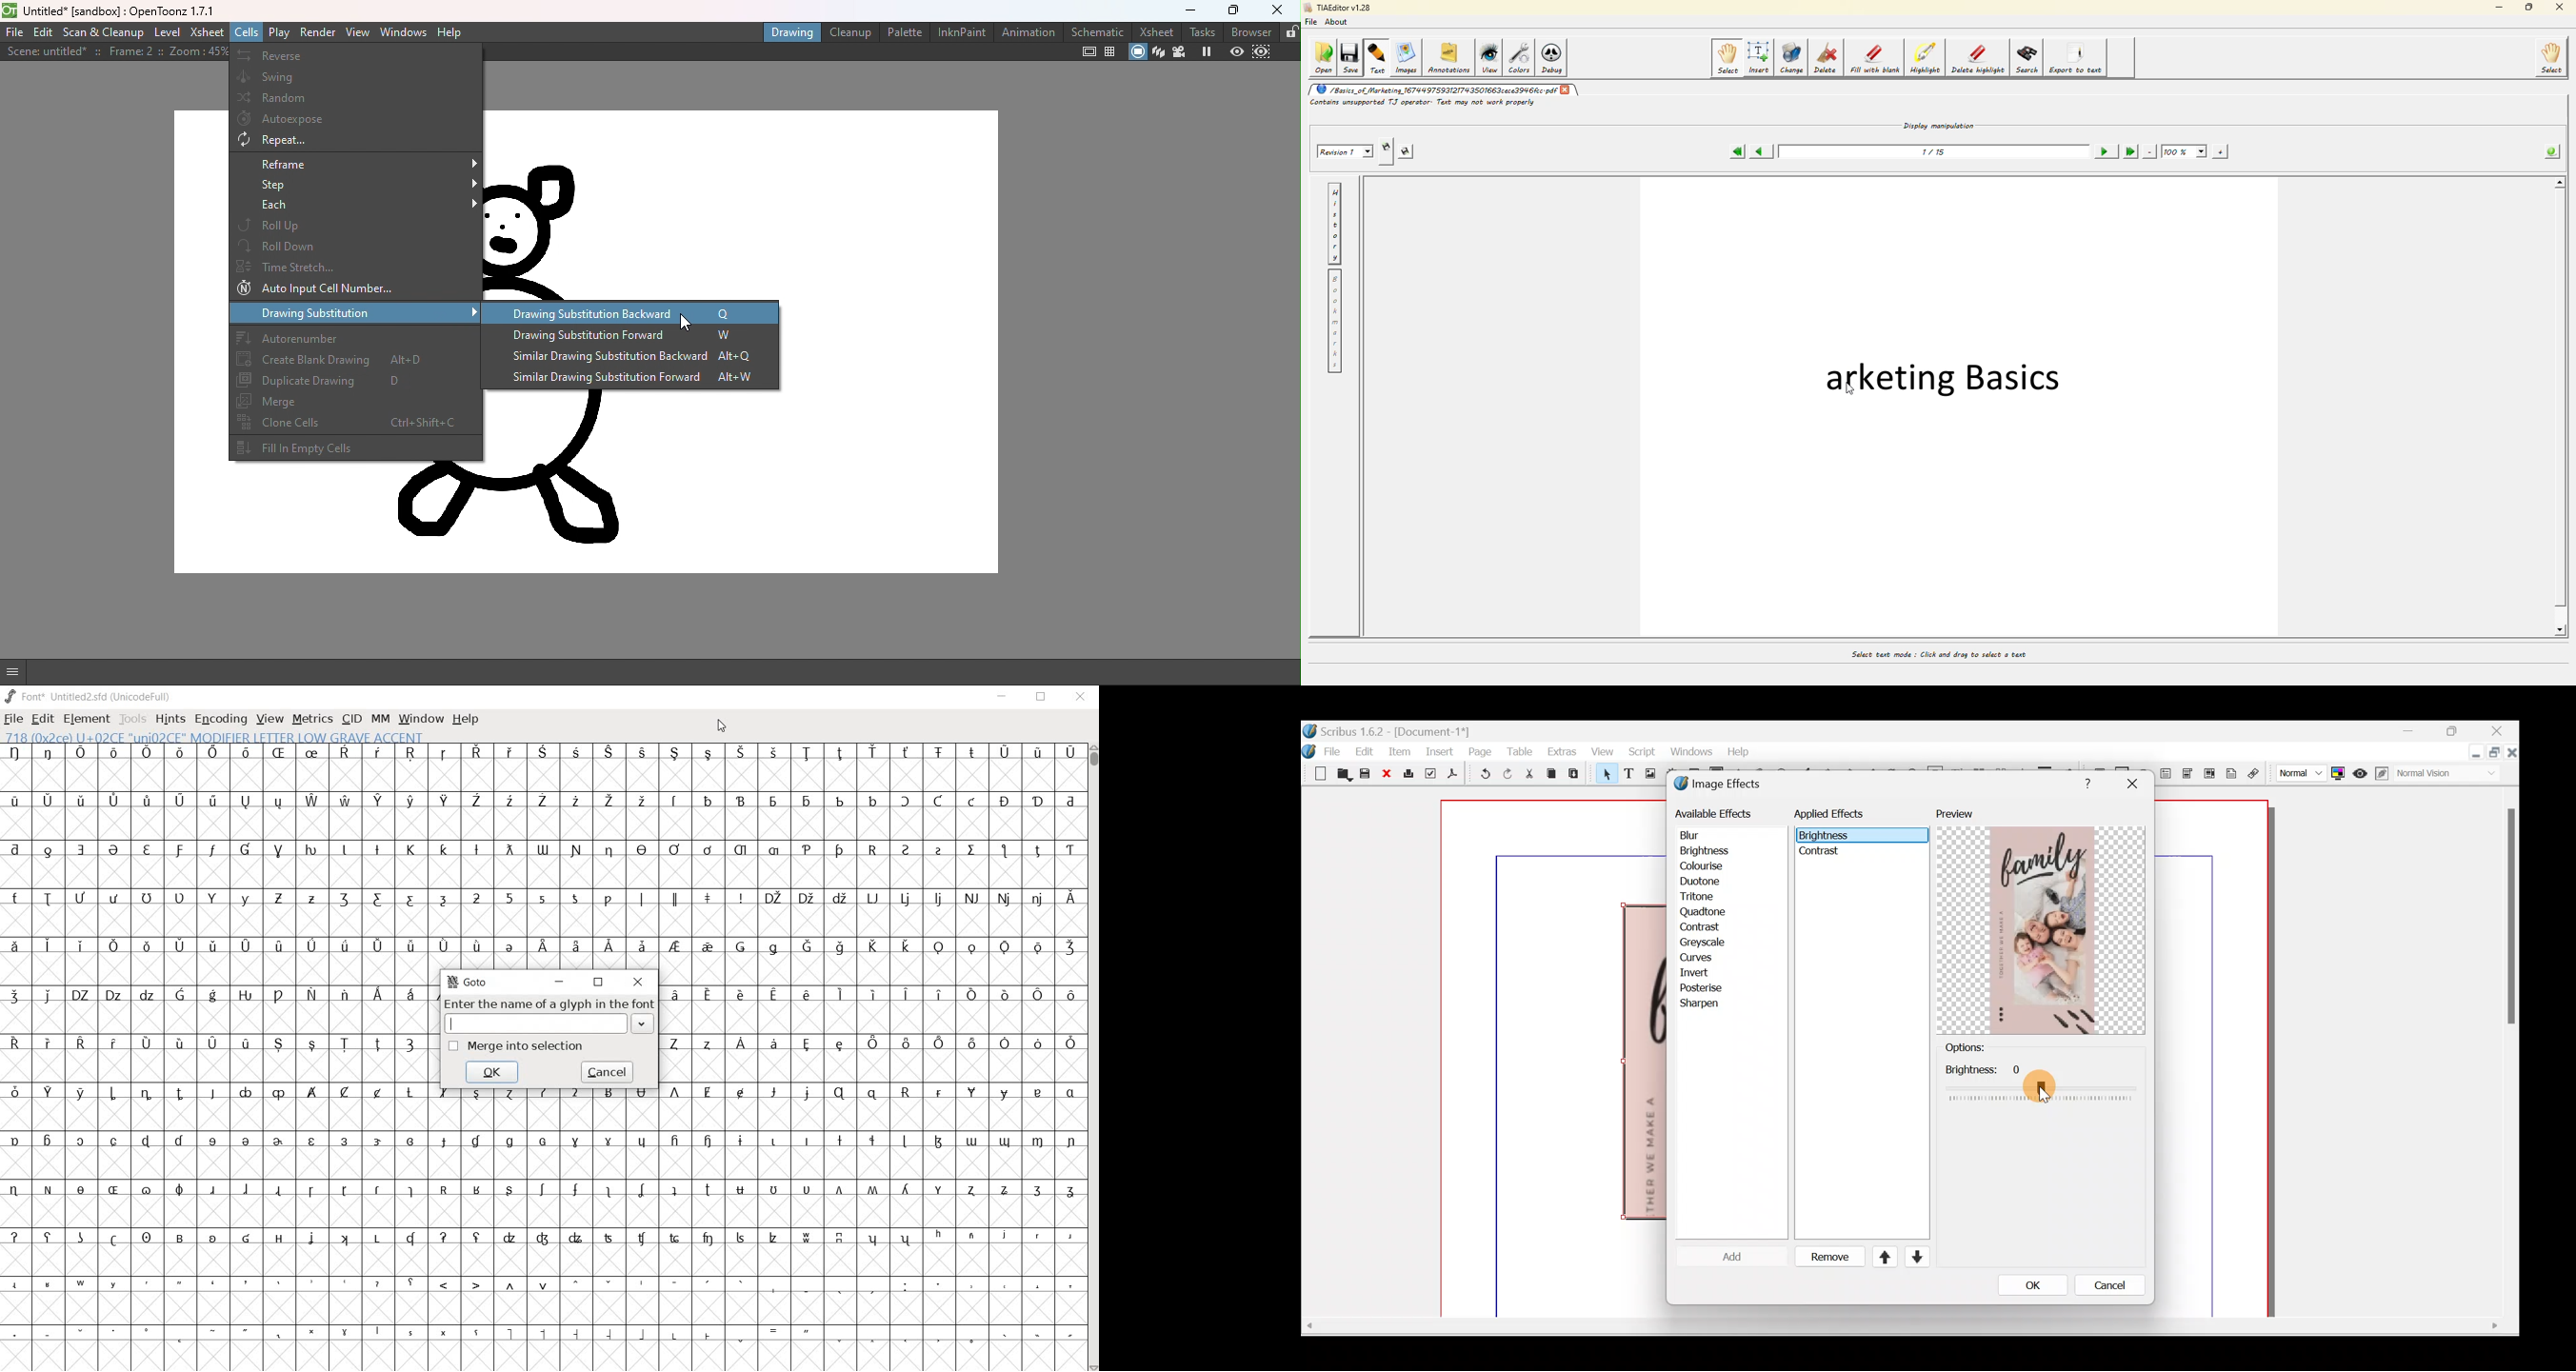 The image size is (2576, 1372). Describe the element at coordinates (2456, 733) in the screenshot. I see `maximise` at that location.